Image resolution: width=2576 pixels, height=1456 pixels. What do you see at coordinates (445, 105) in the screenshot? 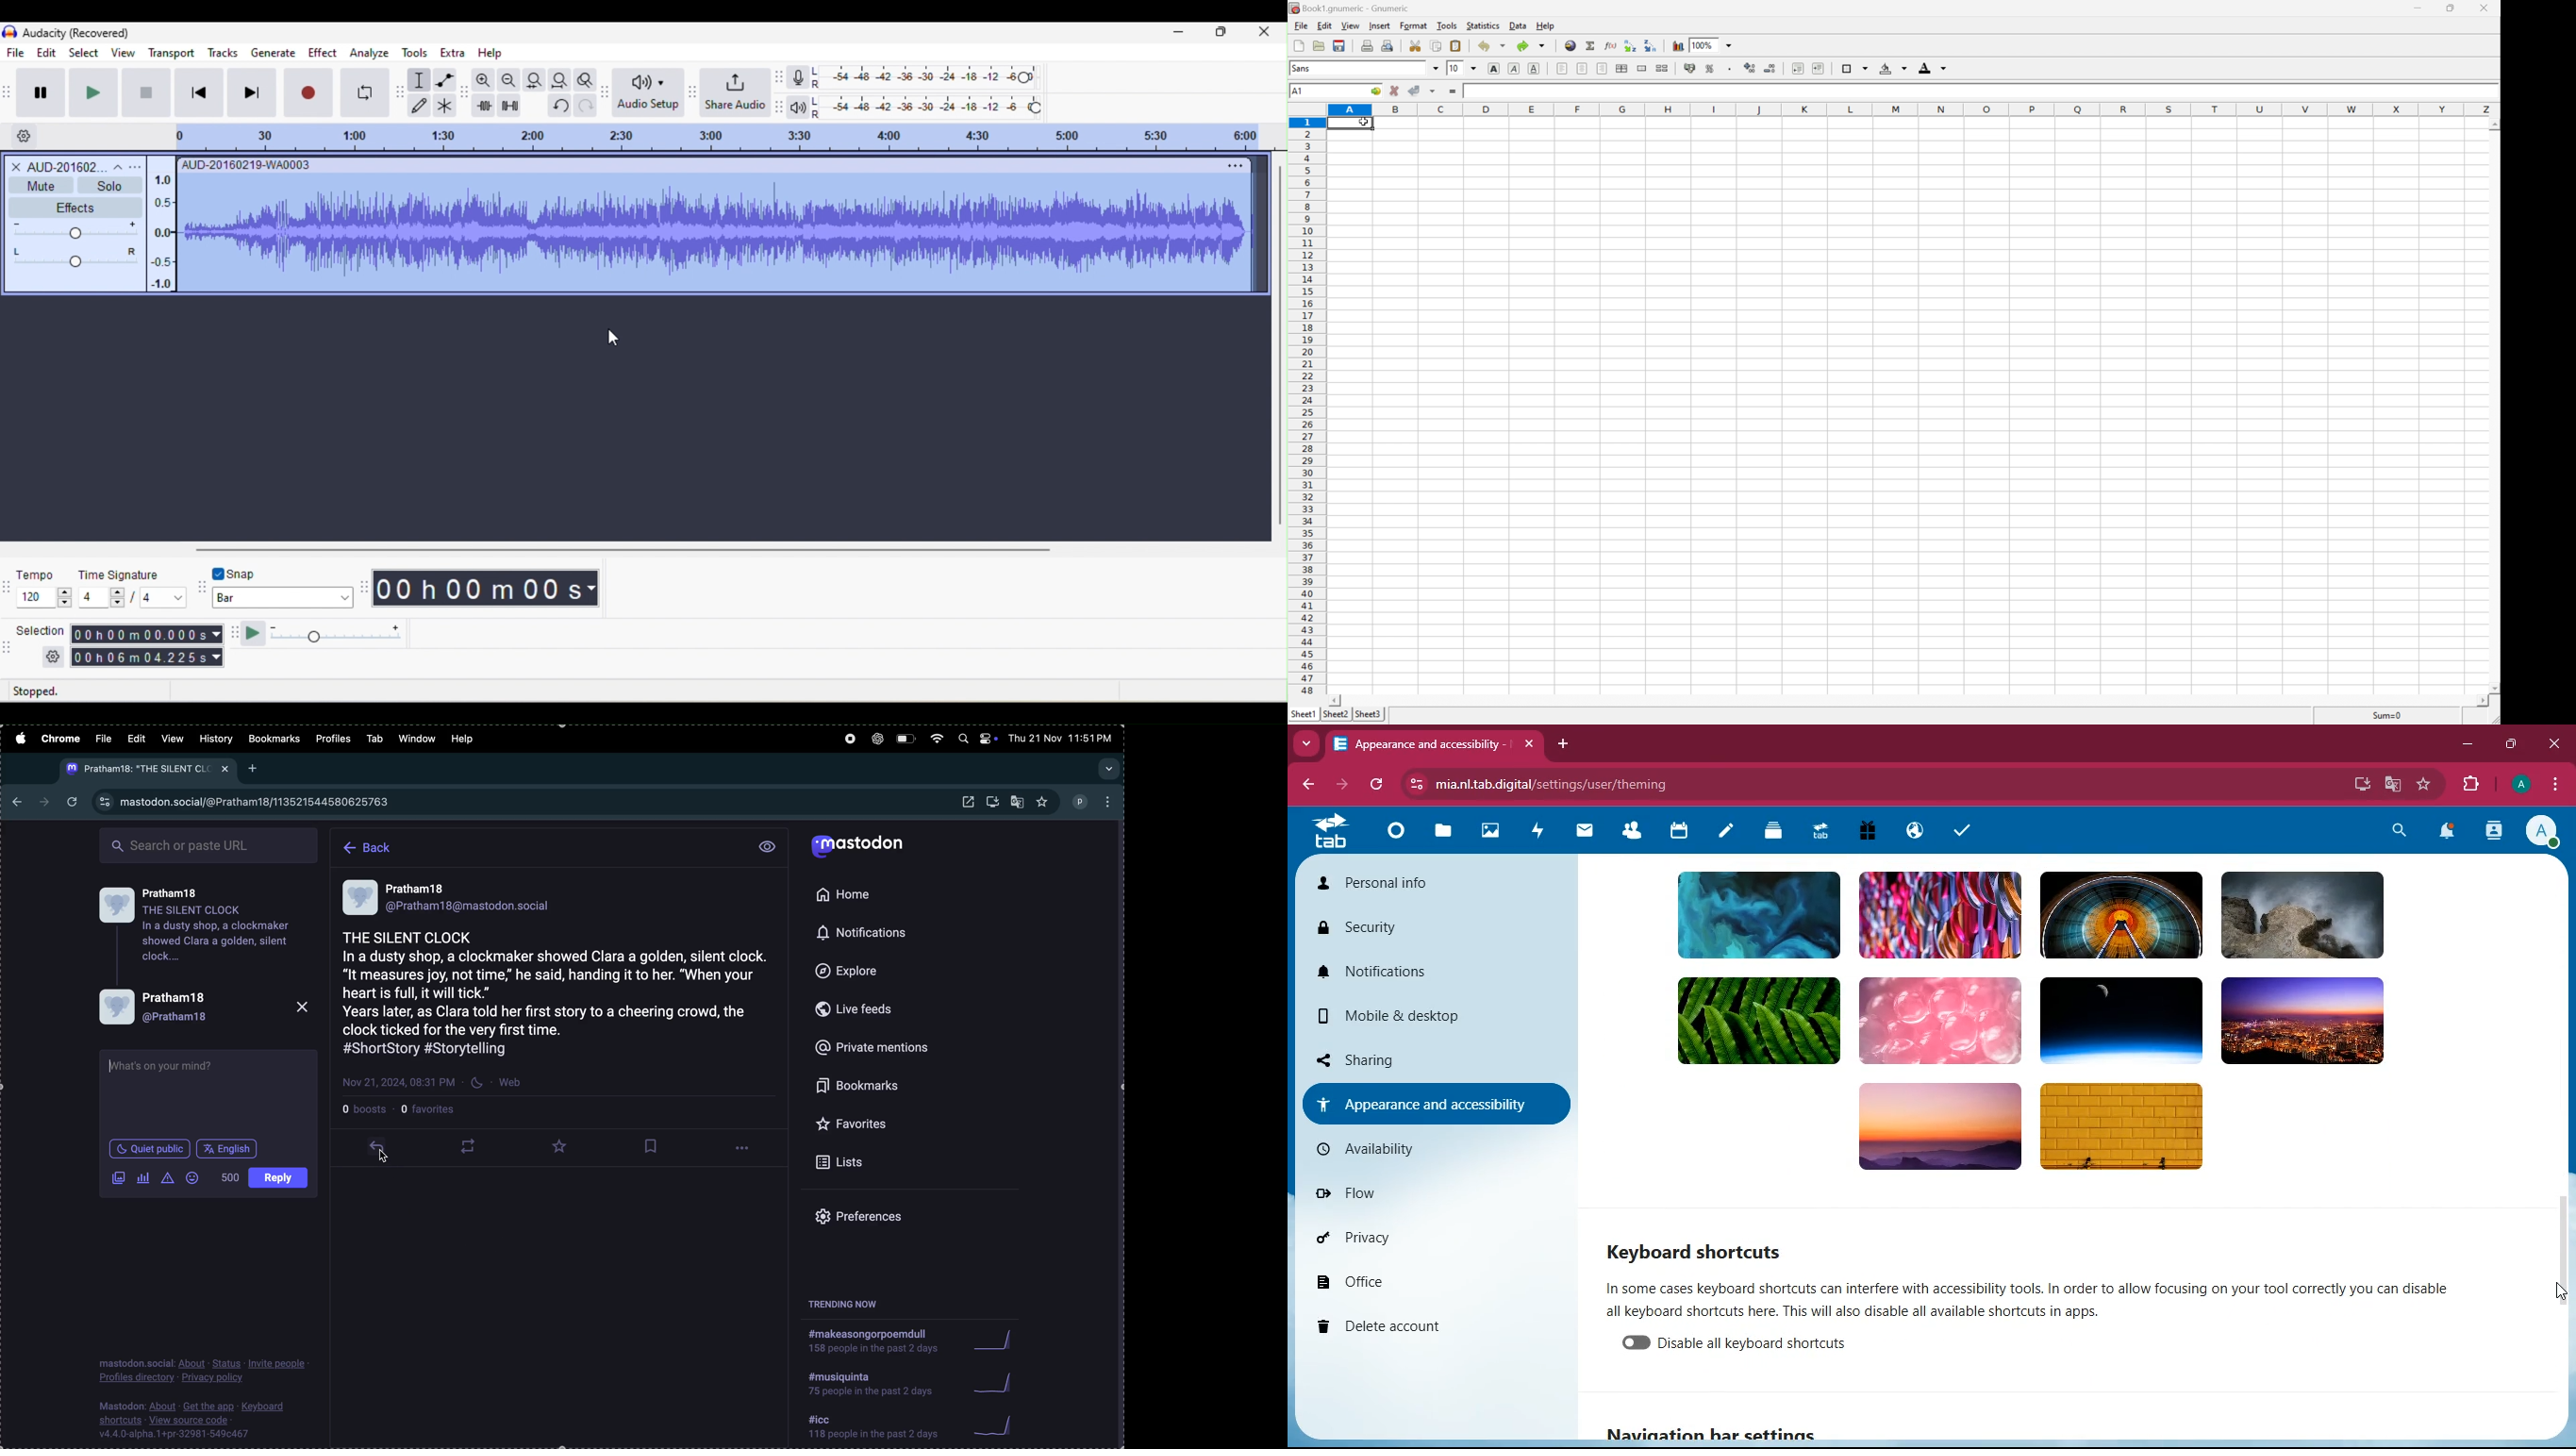
I see `multi tool` at bounding box center [445, 105].